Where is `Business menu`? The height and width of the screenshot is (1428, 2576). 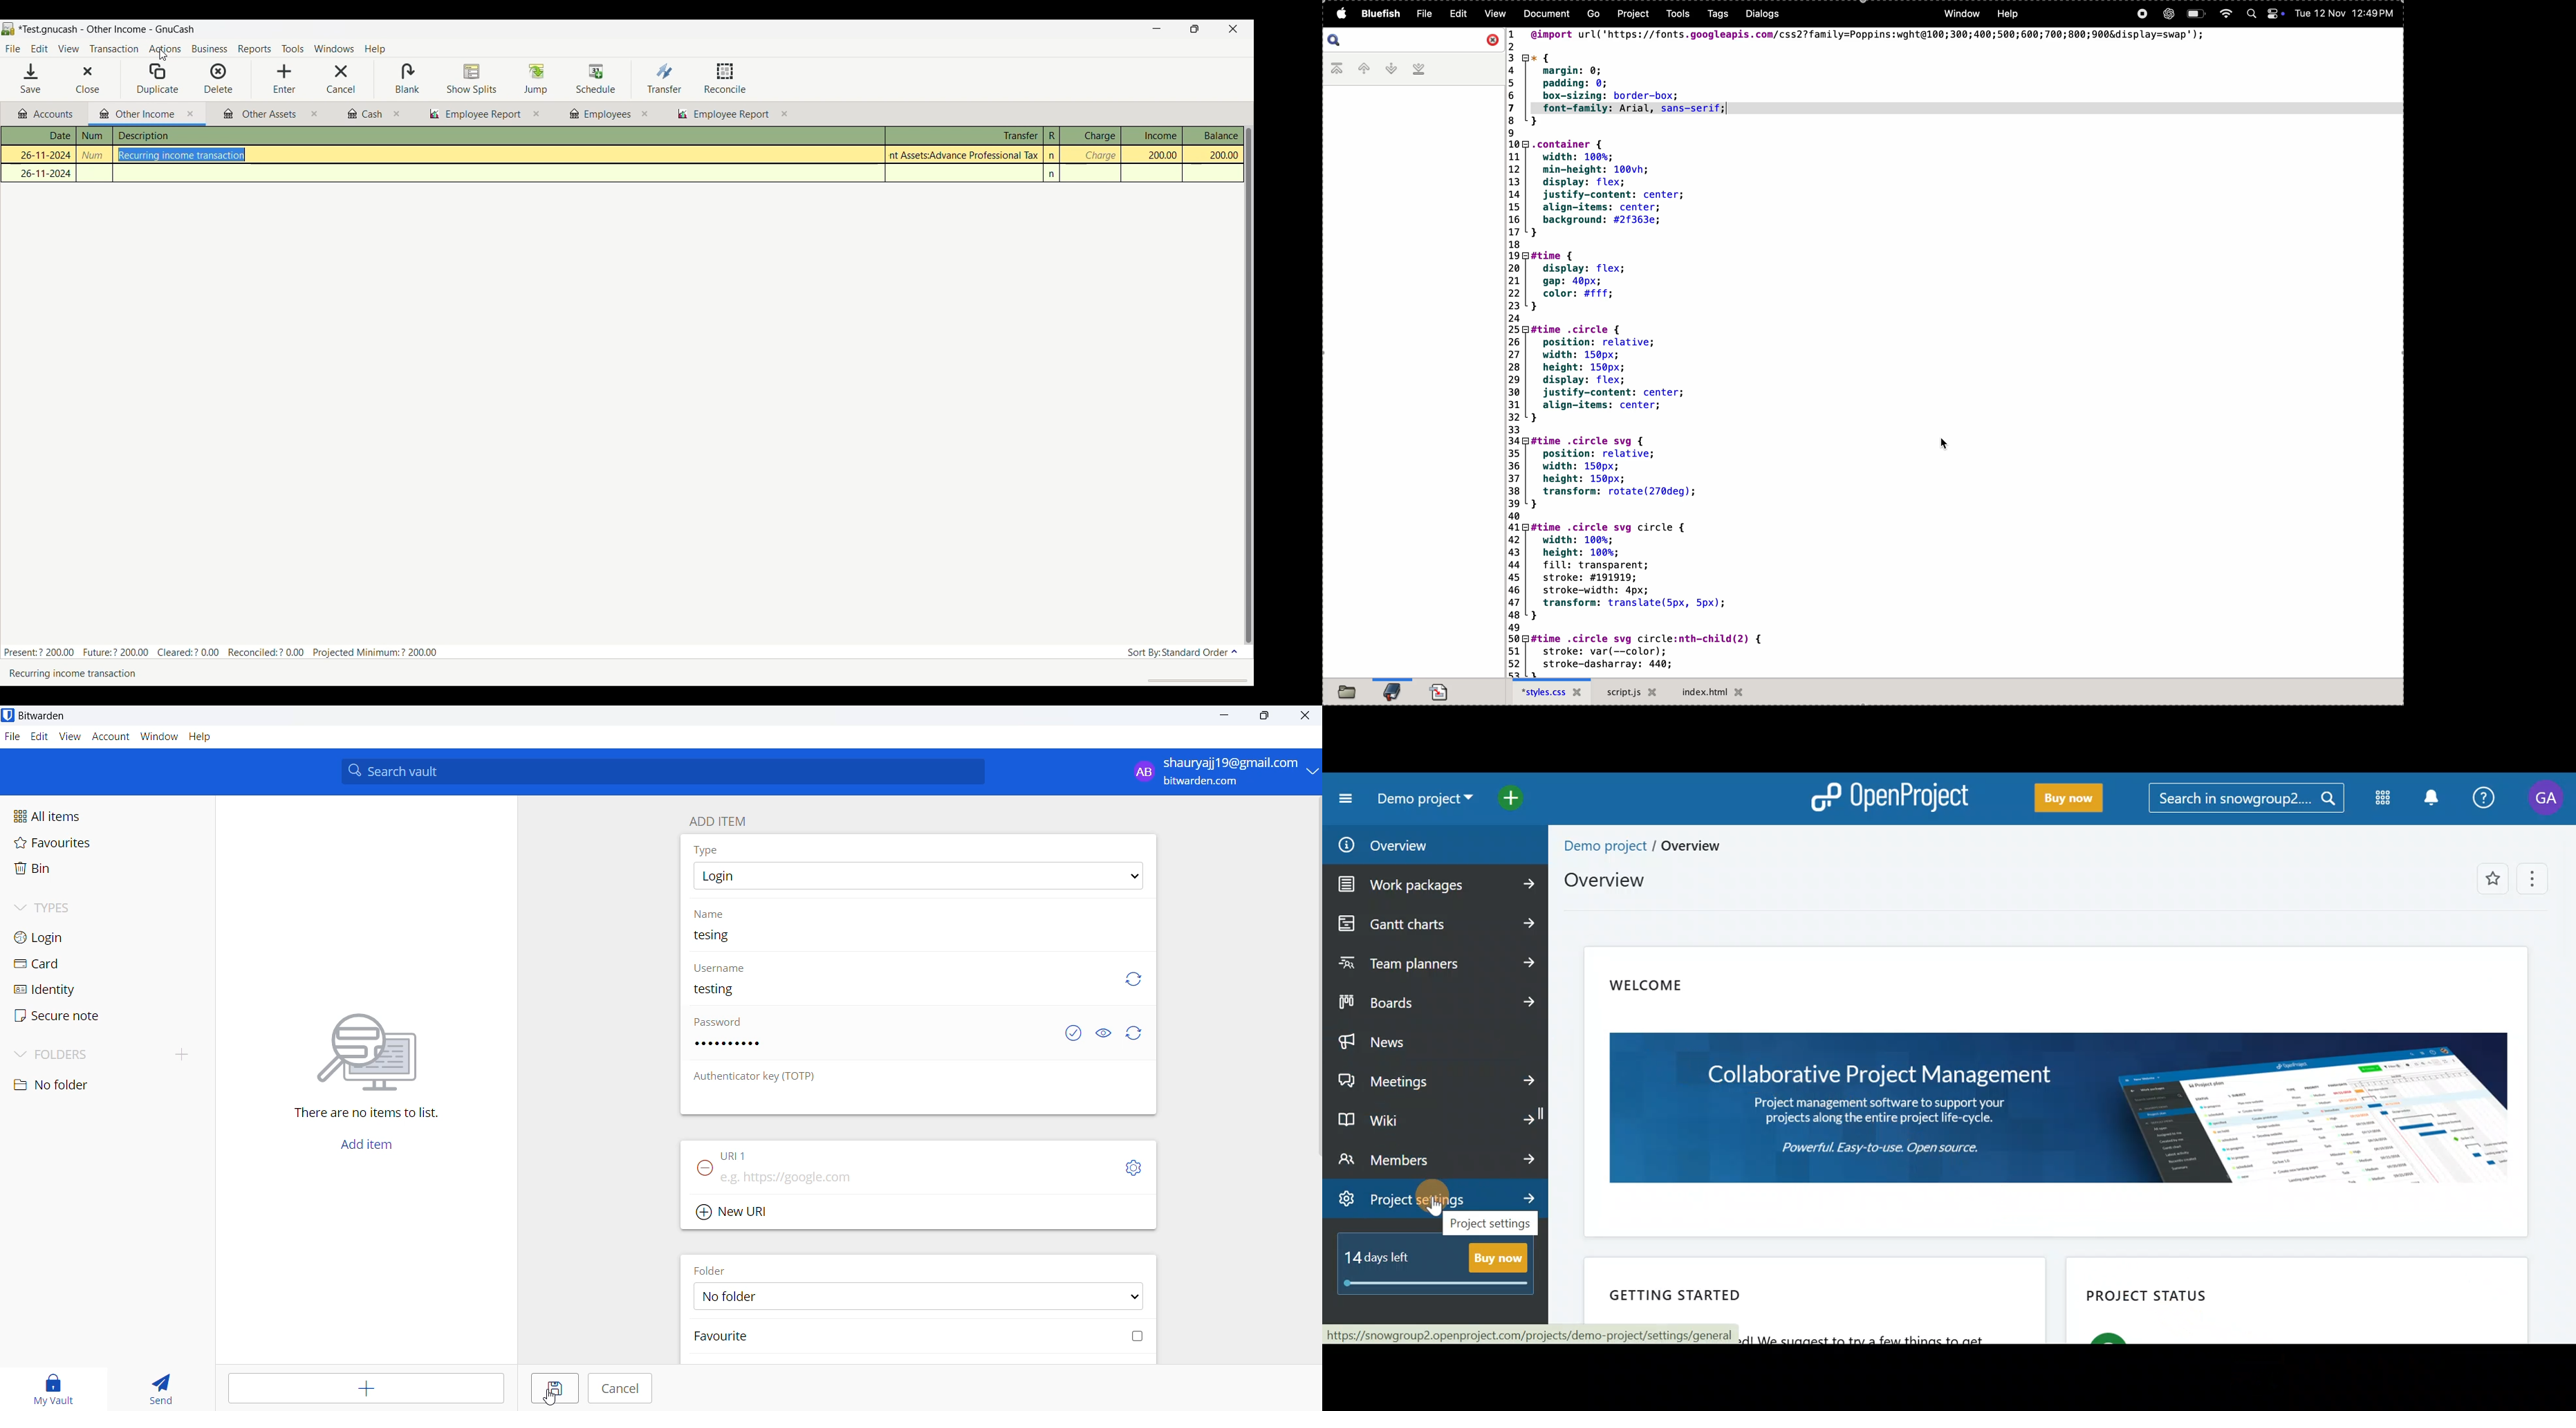 Business menu is located at coordinates (210, 50).